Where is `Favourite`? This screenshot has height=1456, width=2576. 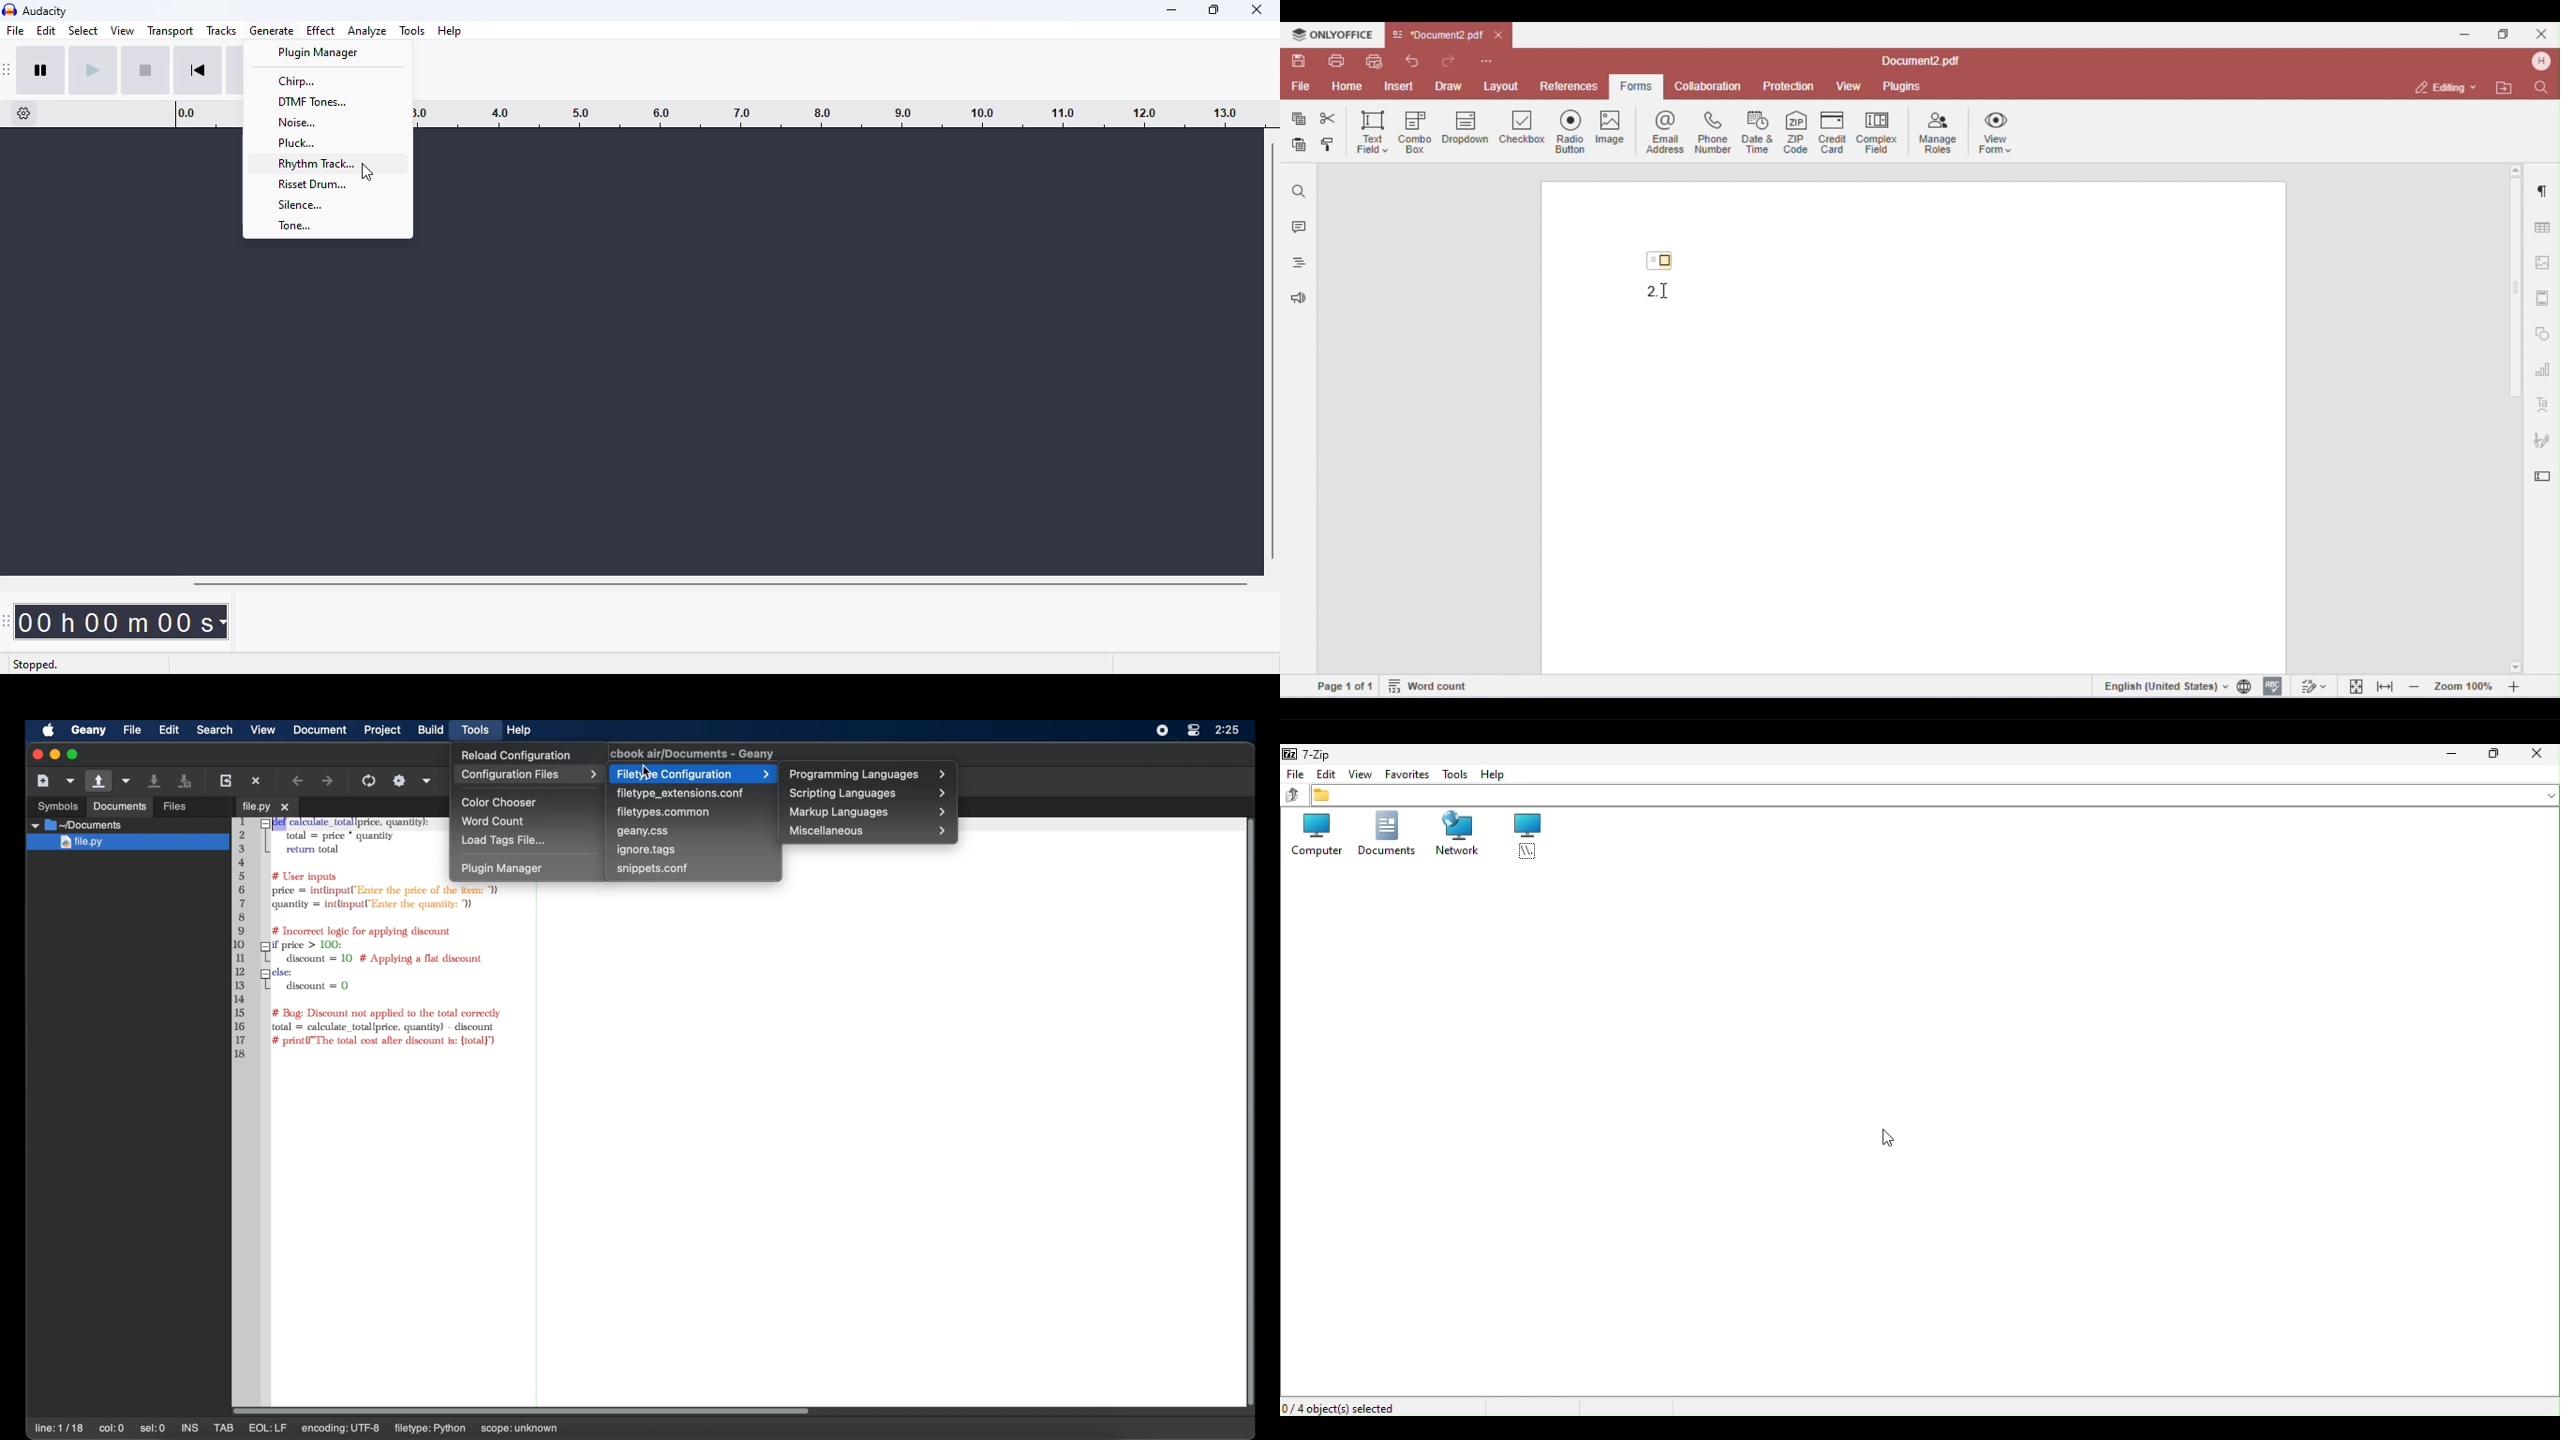 Favourite is located at coordinates (1411, 775).